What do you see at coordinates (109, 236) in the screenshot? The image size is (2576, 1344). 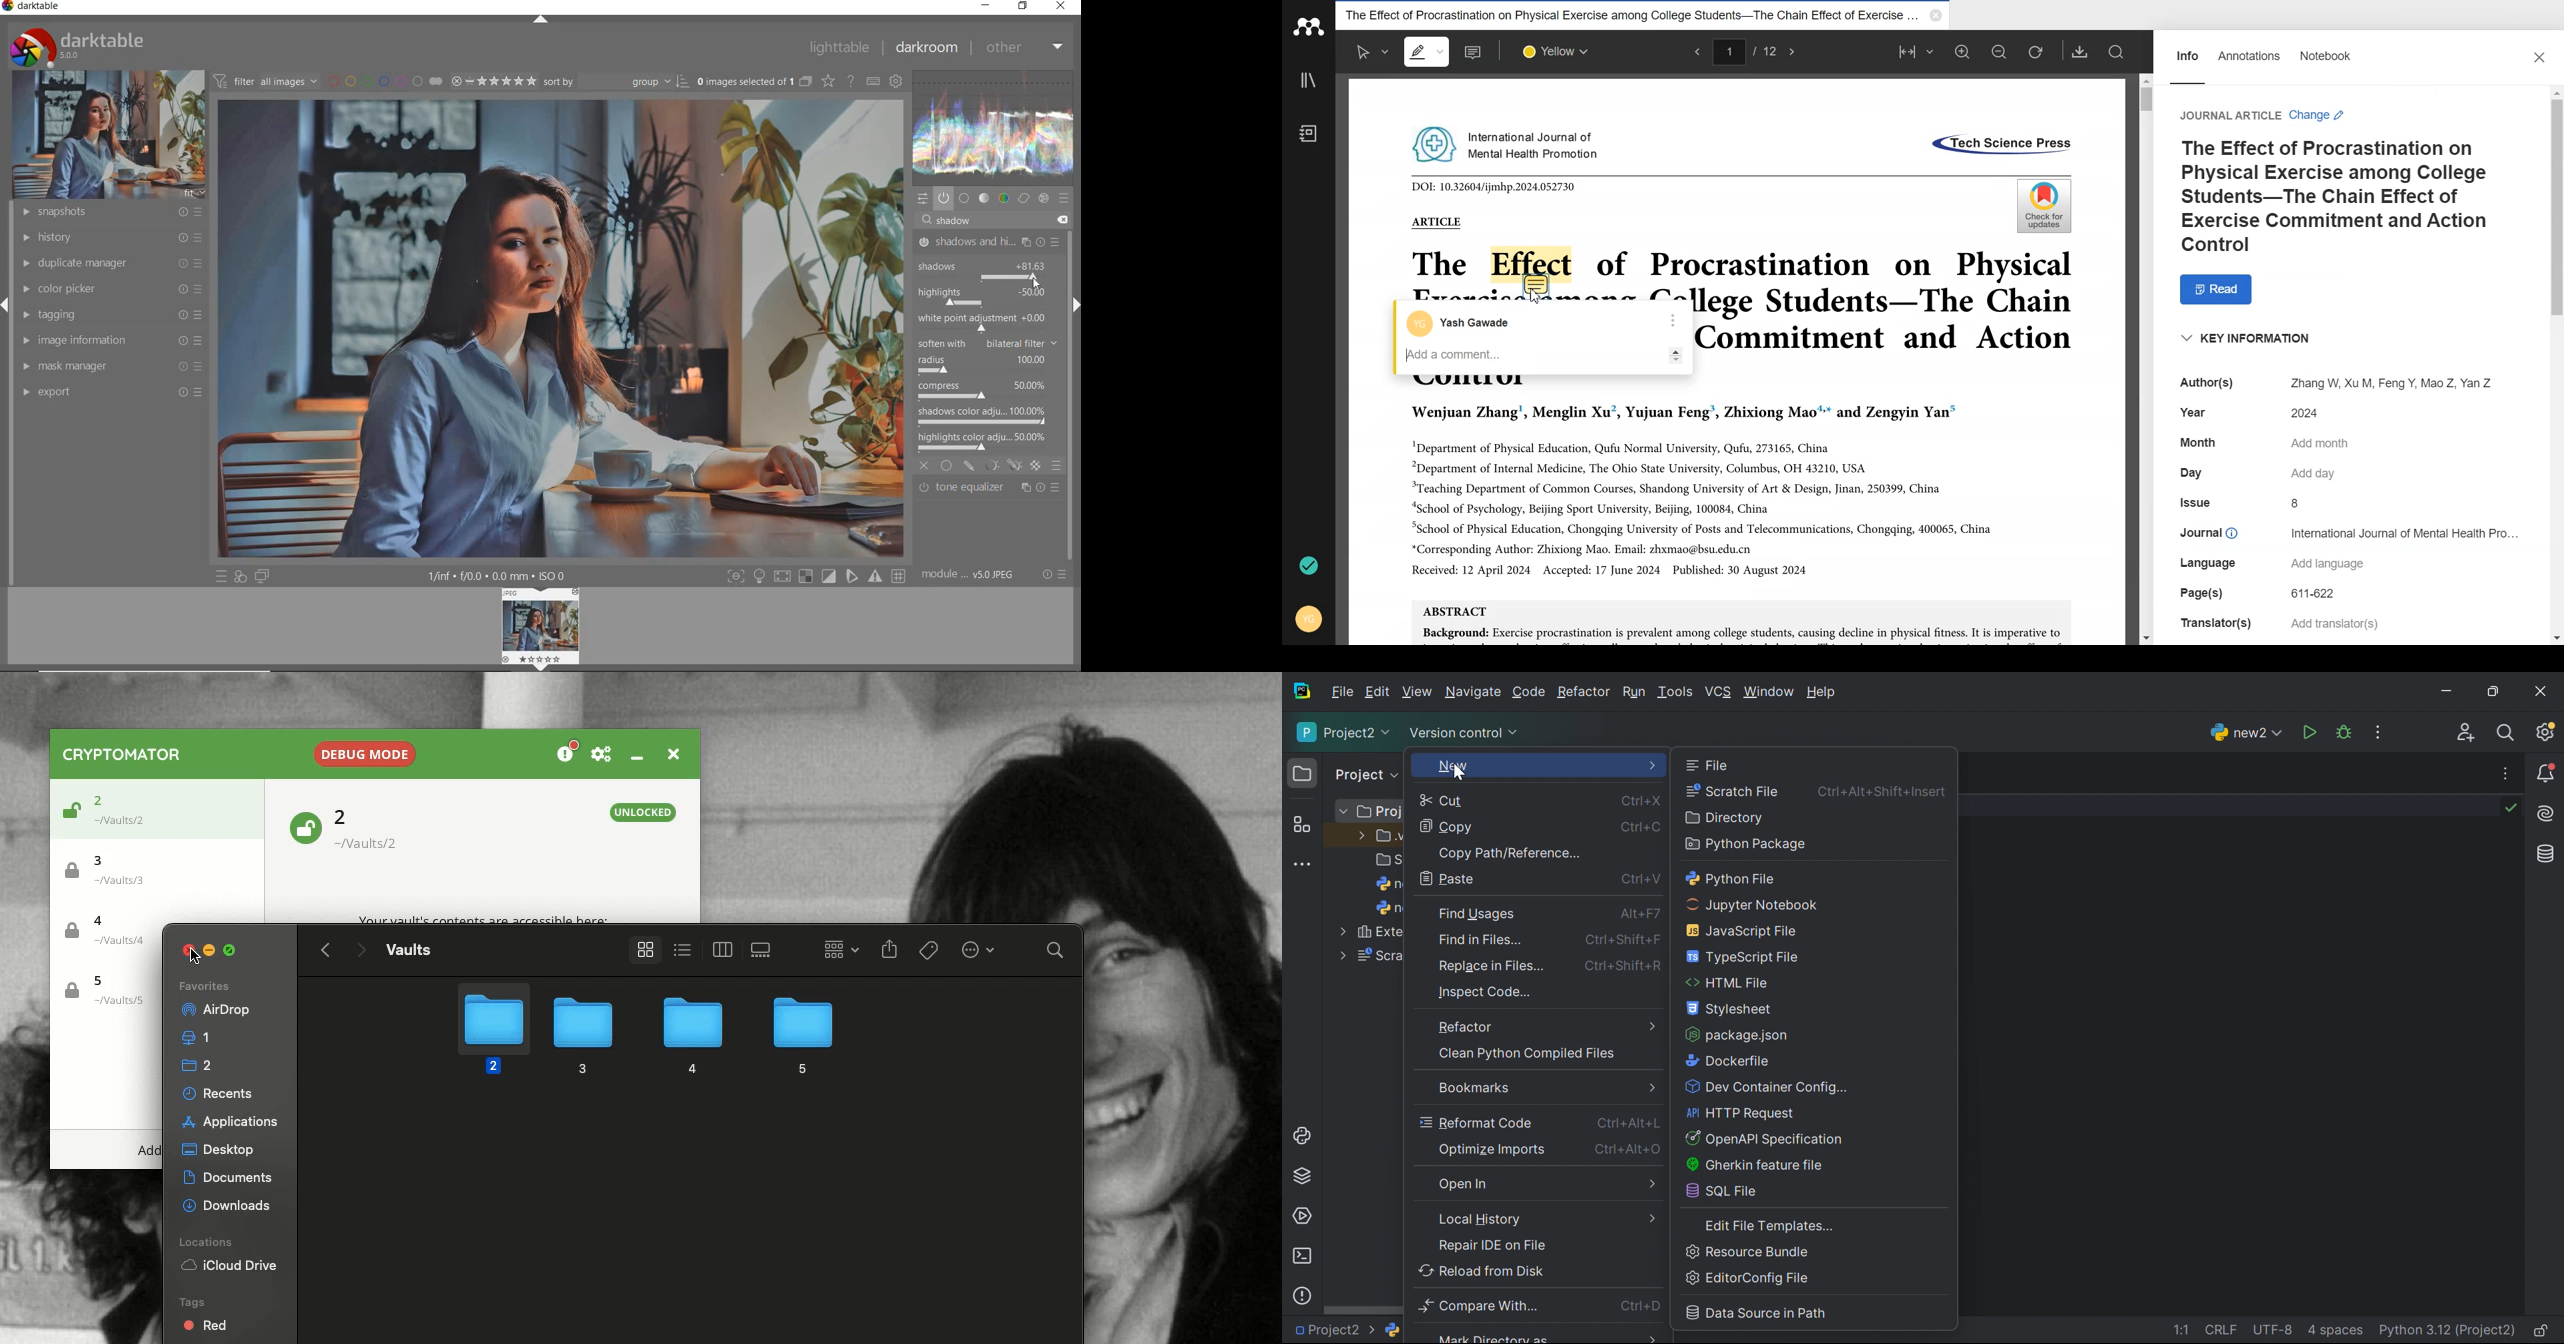 I see `history` at bounding box center [109, 236].